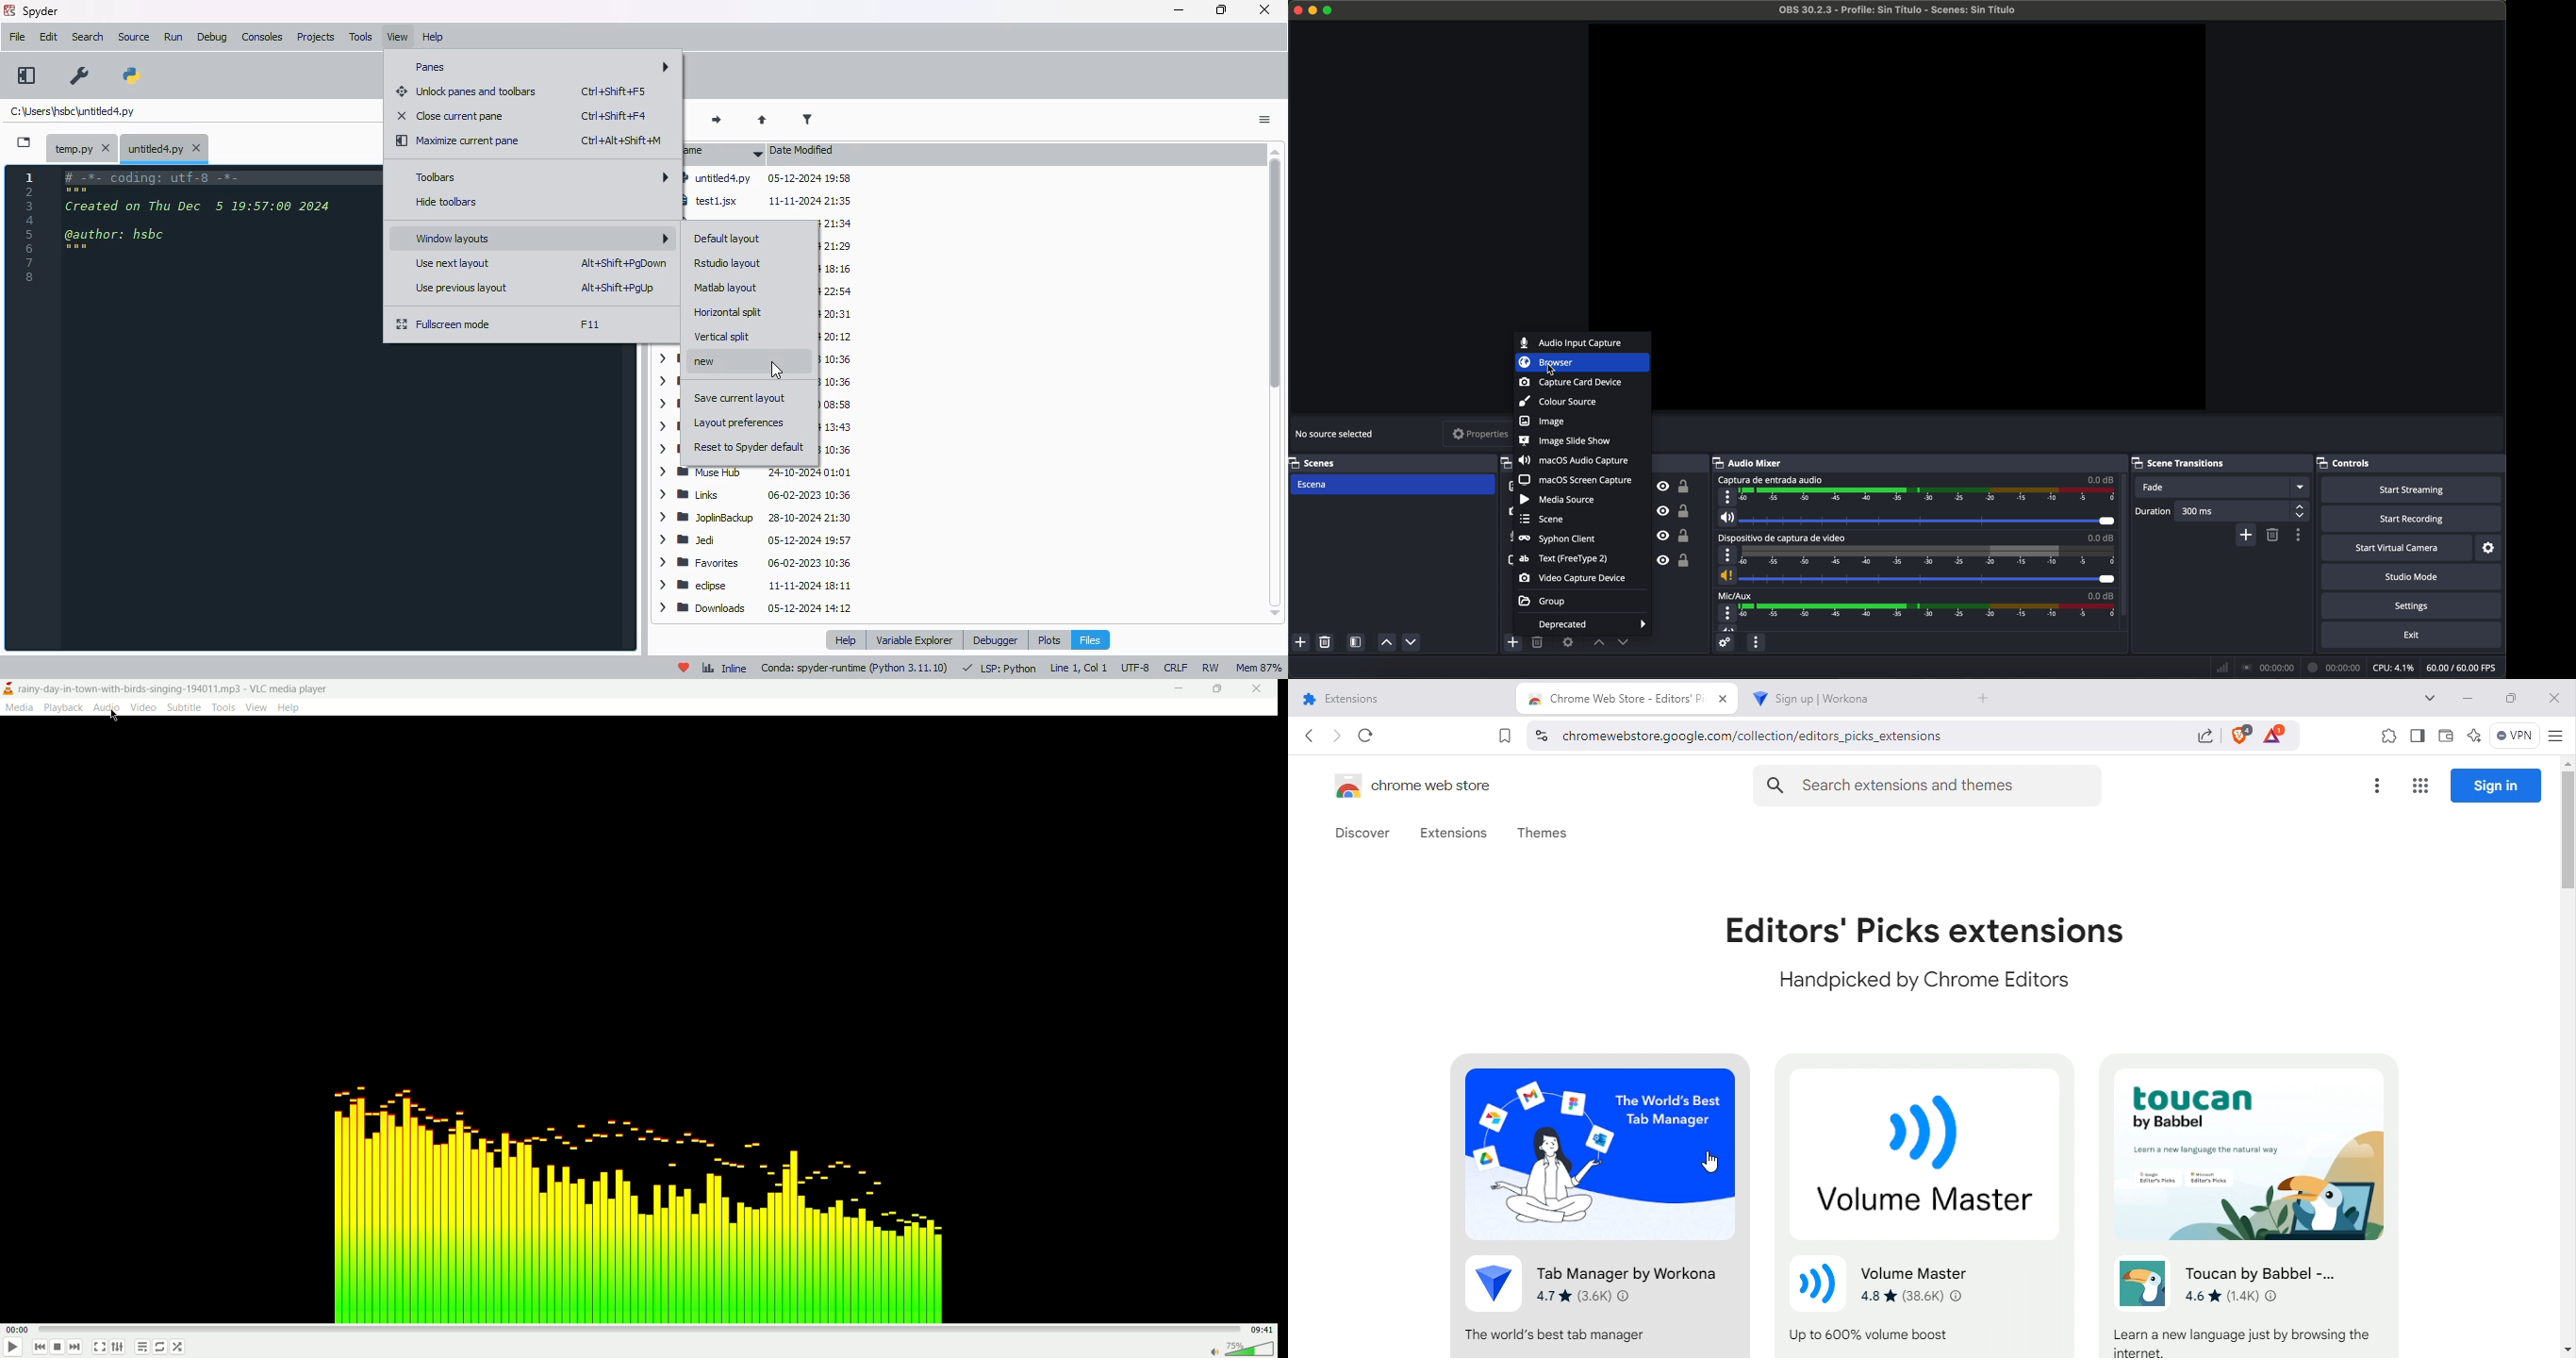  I want to click on audio input capture, so click(1771, 480).